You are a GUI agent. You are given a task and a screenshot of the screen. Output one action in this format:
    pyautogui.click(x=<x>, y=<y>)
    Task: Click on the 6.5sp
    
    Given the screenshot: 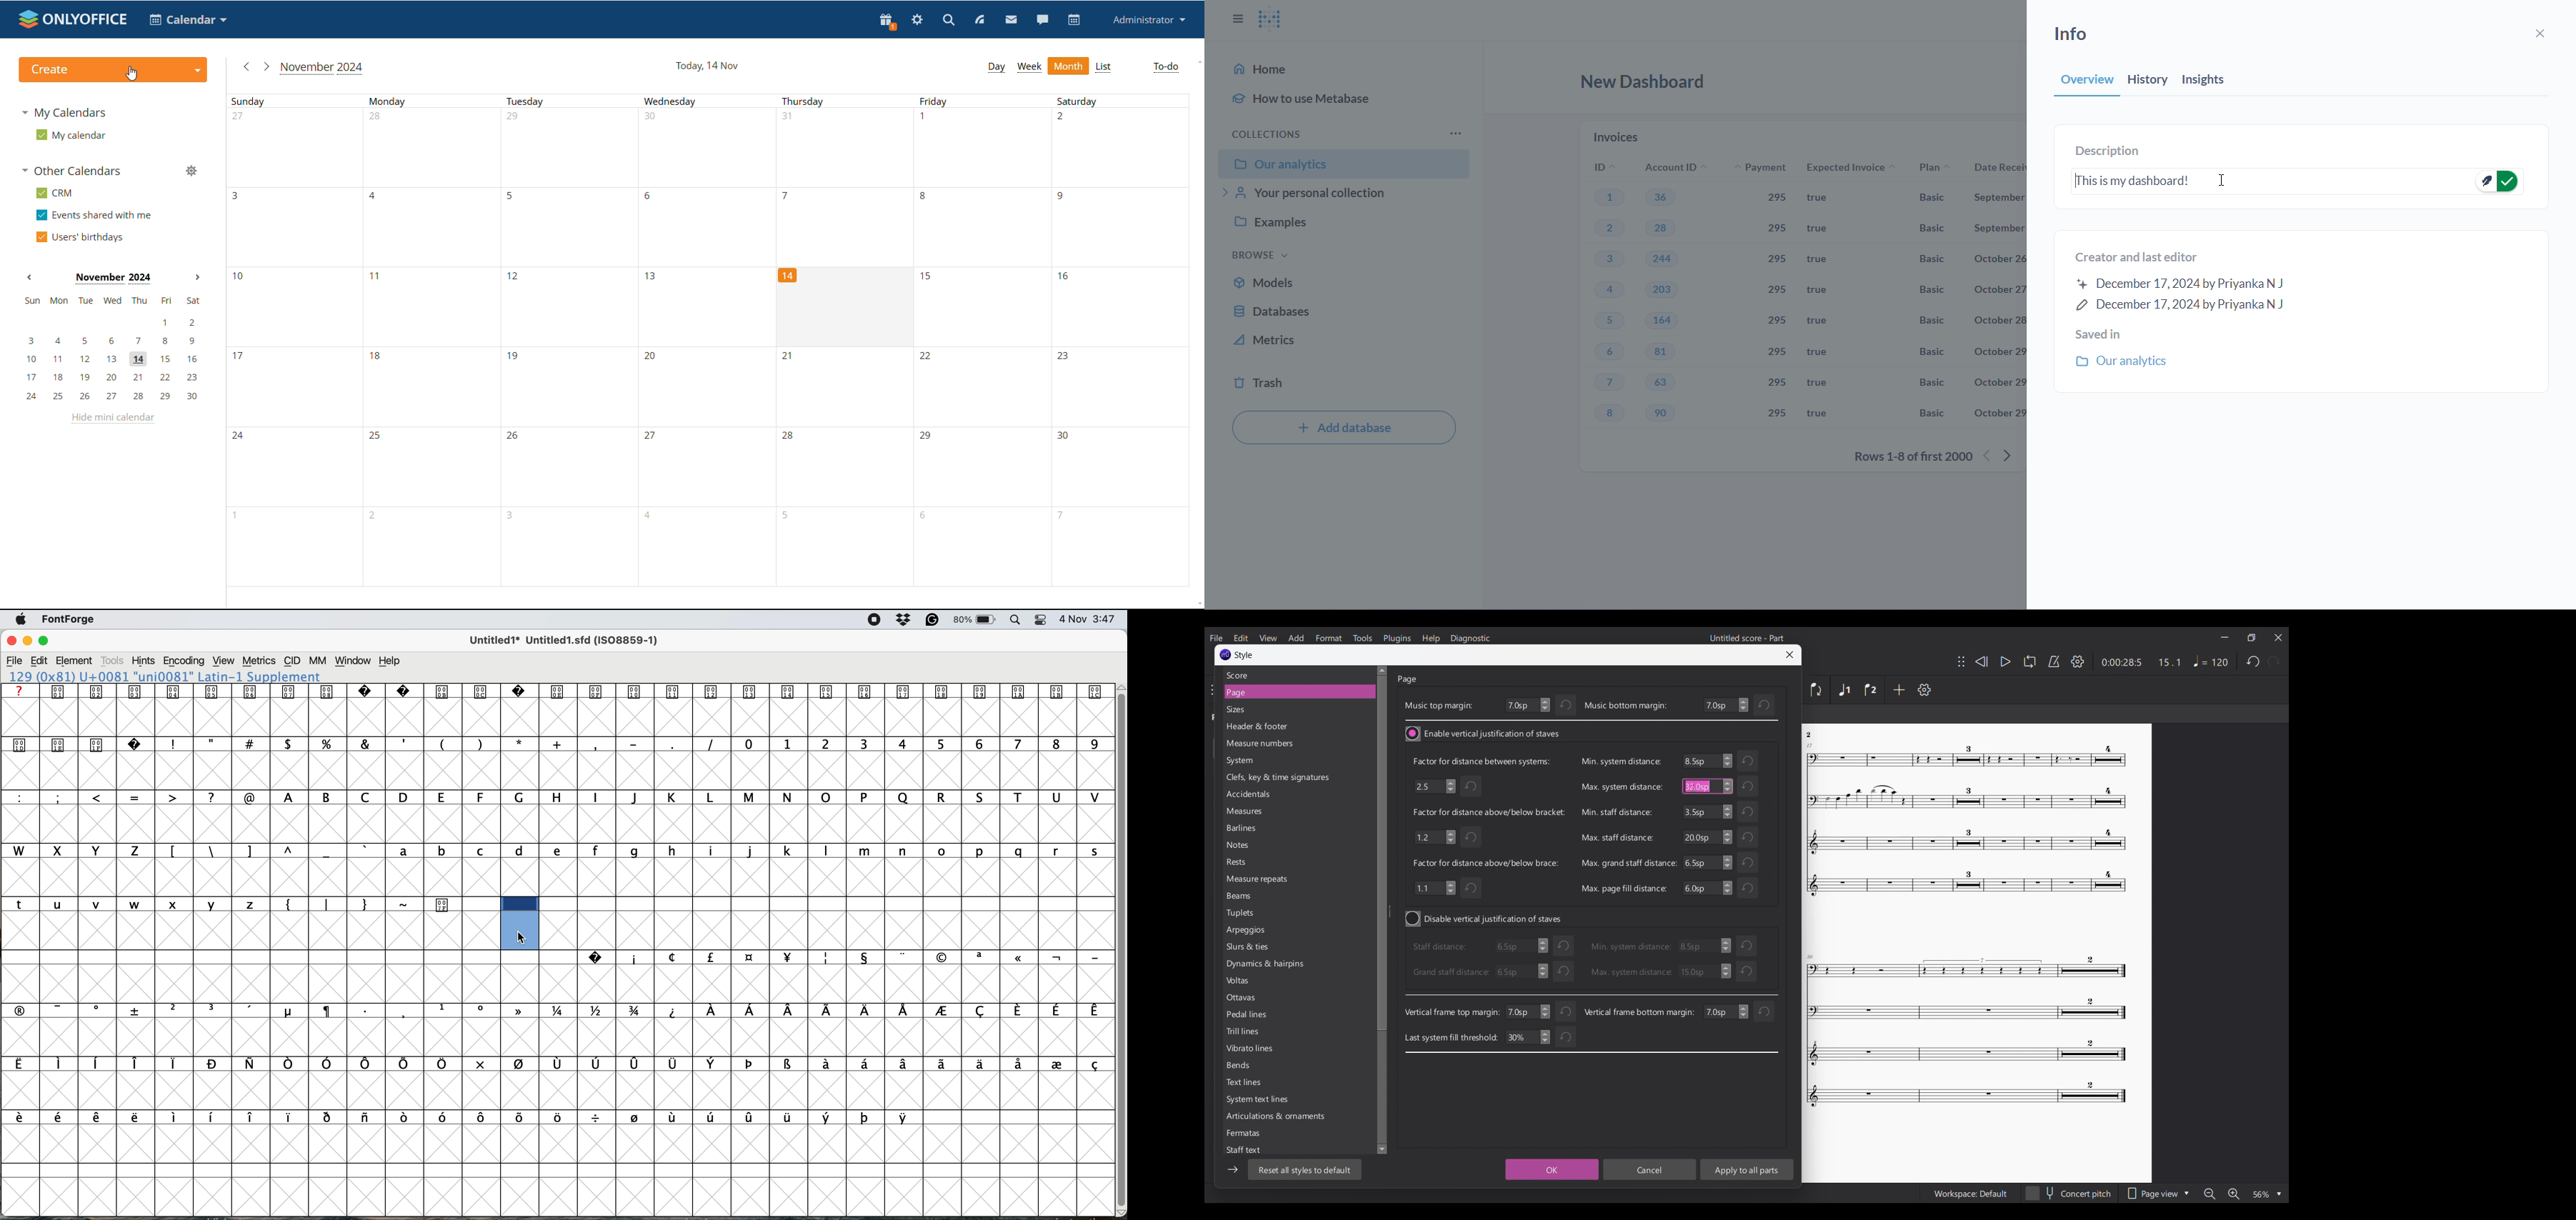 What is the action you would take?
    pyautogui.click(x=1708, y=761)
    